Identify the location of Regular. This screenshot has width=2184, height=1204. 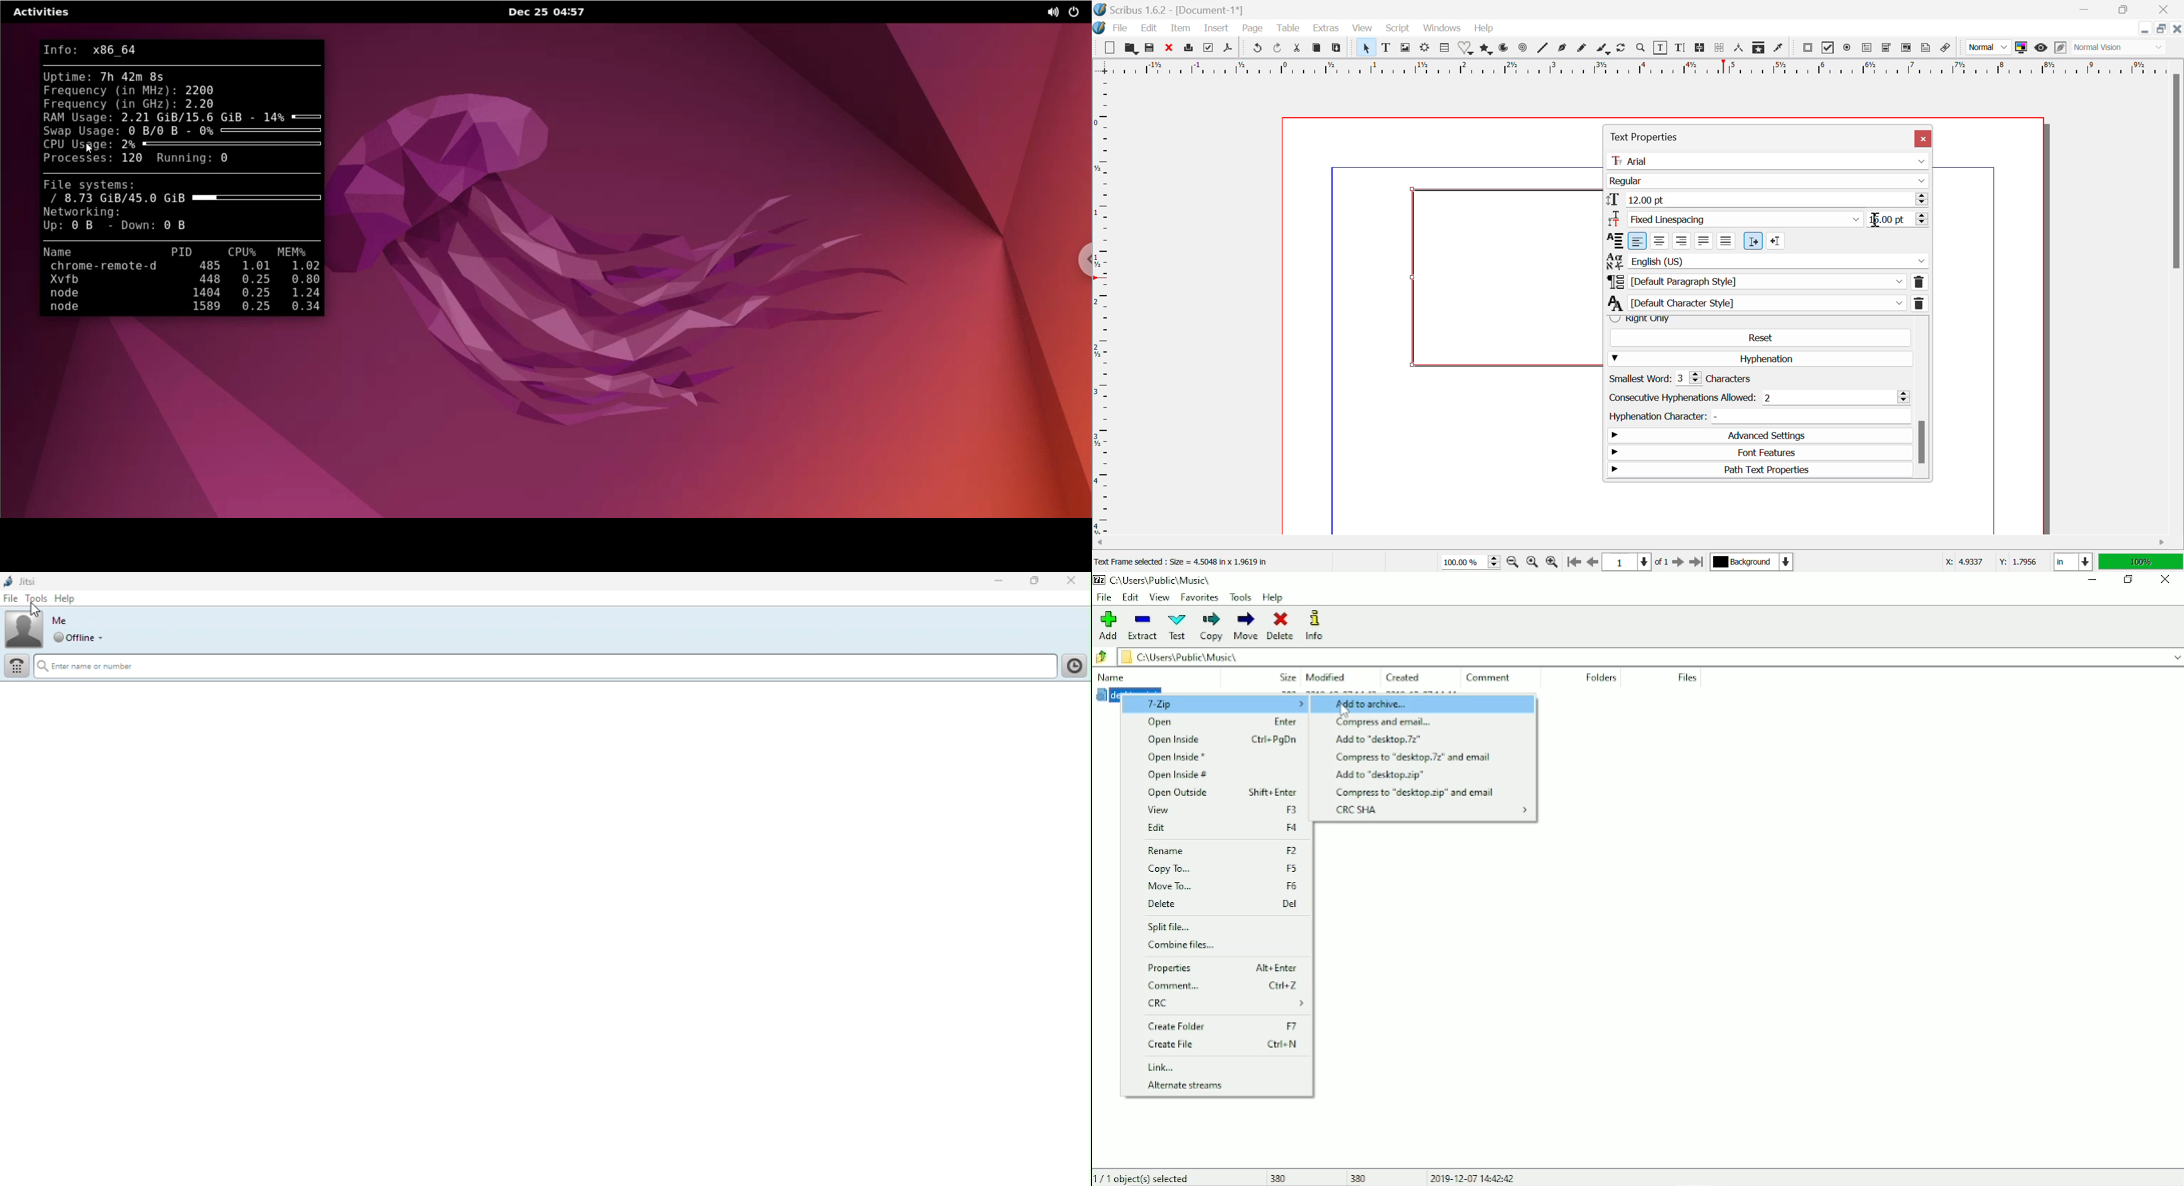
(1768, 181).